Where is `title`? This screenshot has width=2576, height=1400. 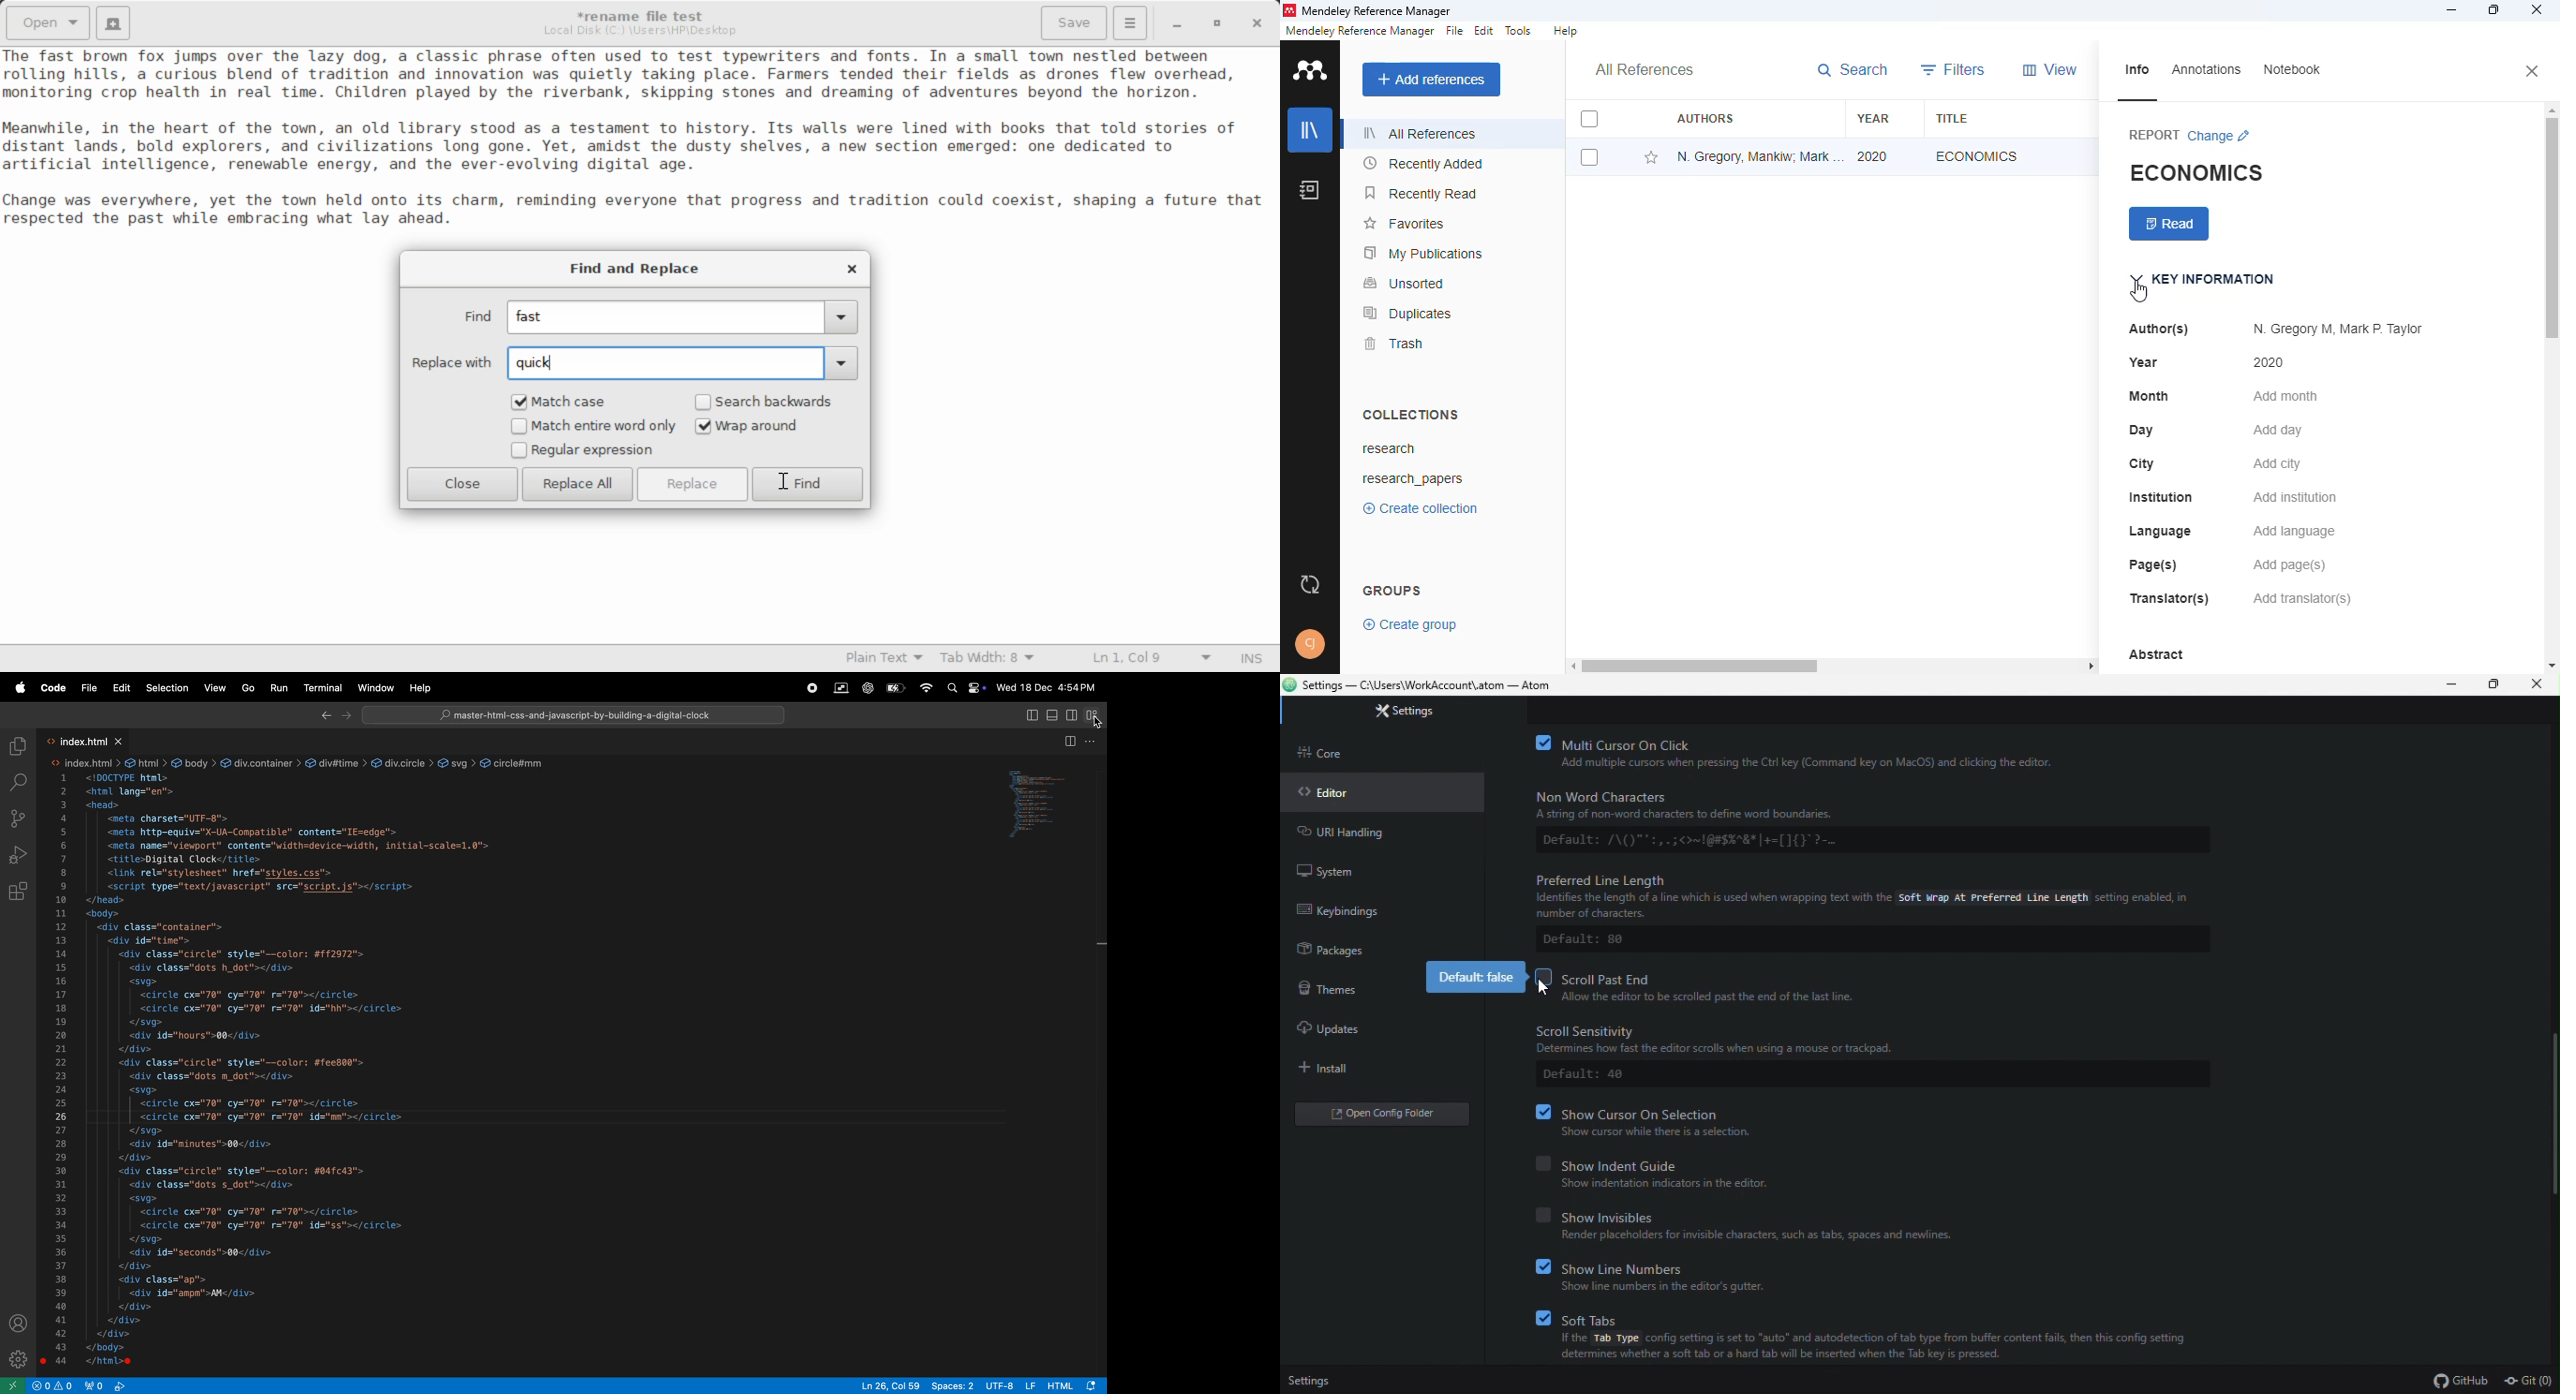 title is located at coordinates (1951, 119).